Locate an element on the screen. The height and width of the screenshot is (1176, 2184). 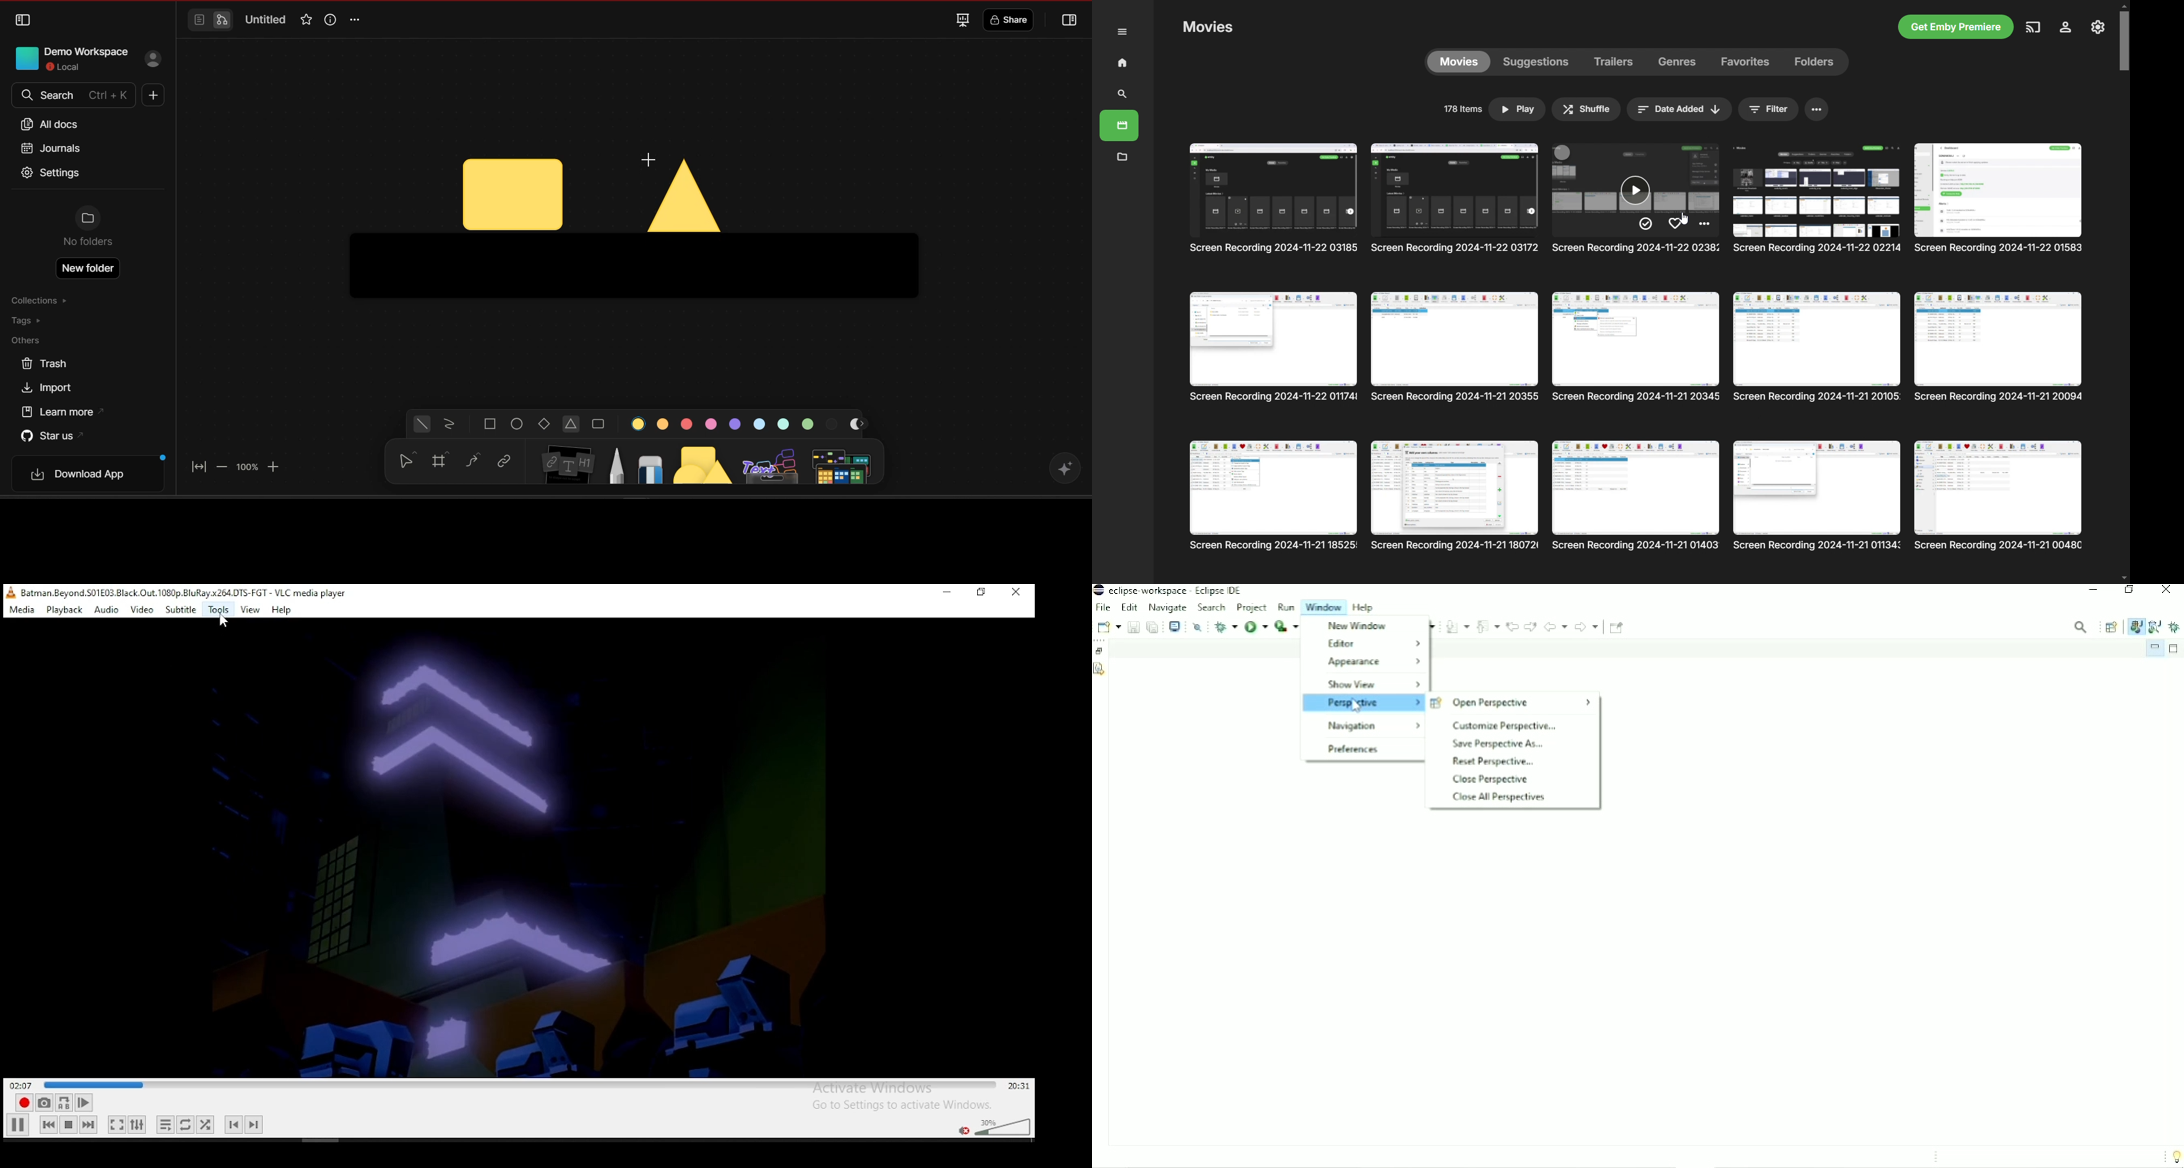
color 7 is located at coordinates (784, 424).